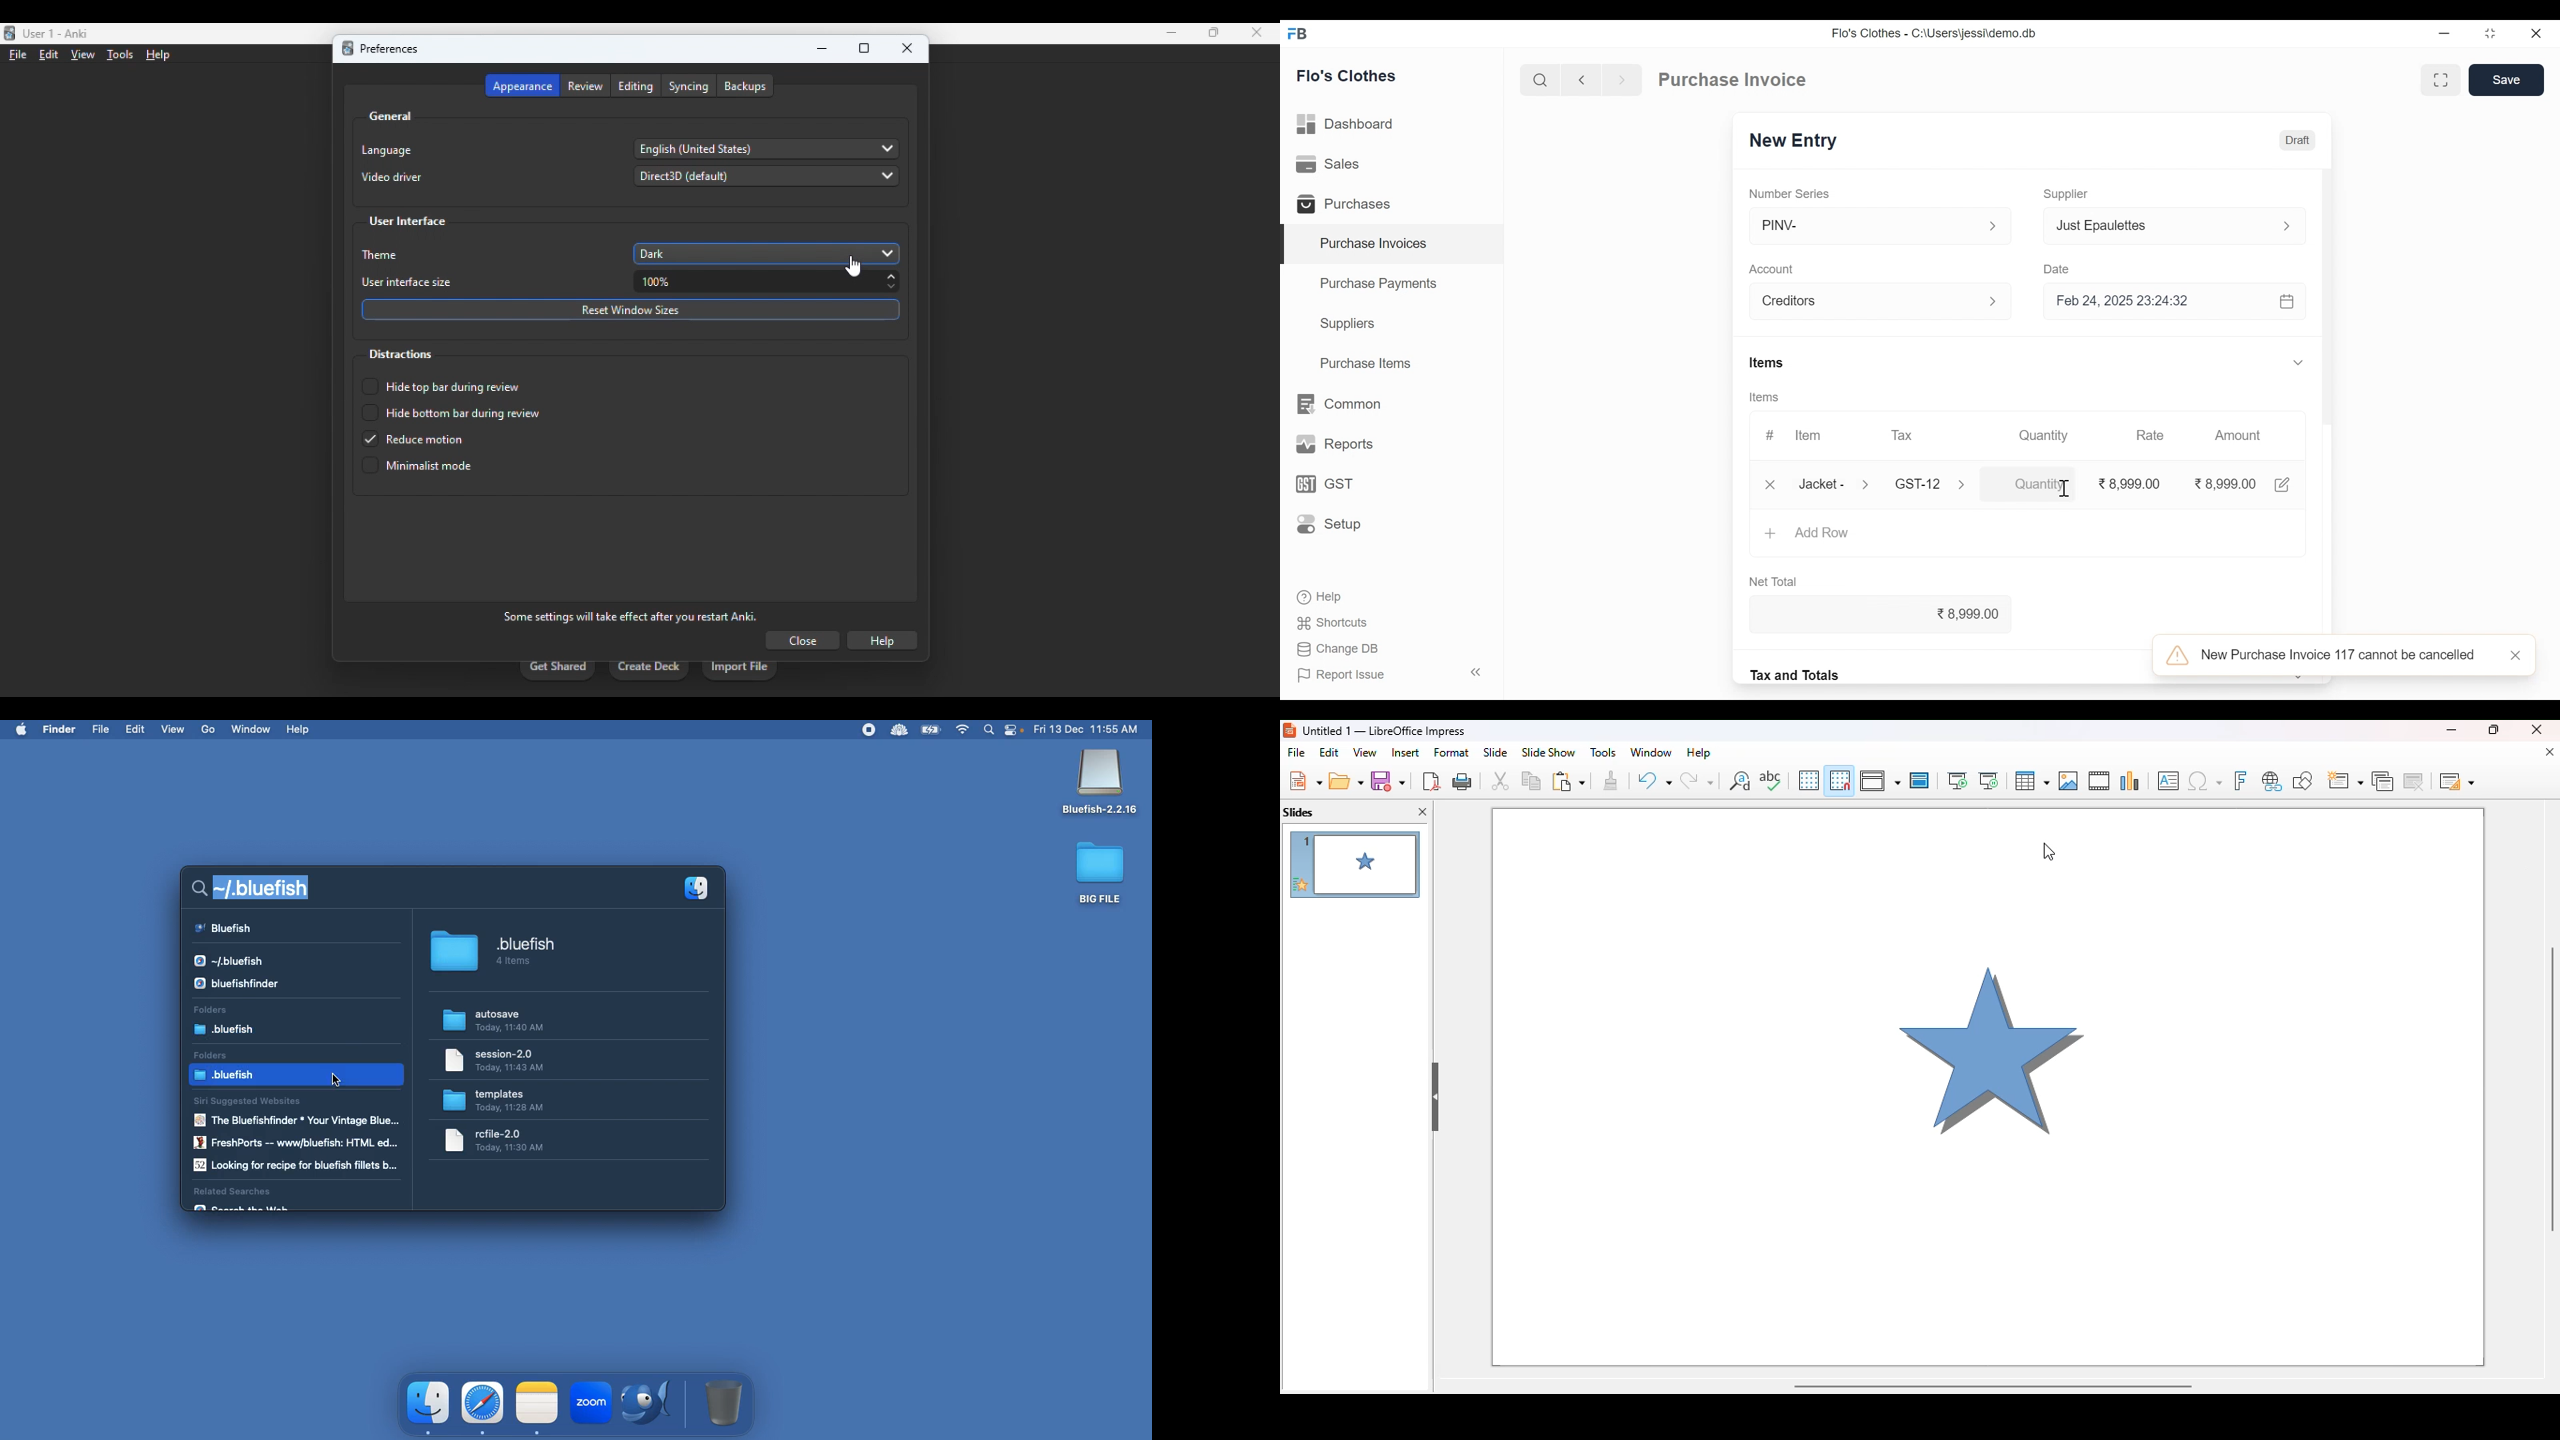 Image resolution: width=2576 pixels, height=1456 pixels. What do you see at coordinates (2519, 656) in the screenshot?
I see `close` at bounding box center [2519, 656].